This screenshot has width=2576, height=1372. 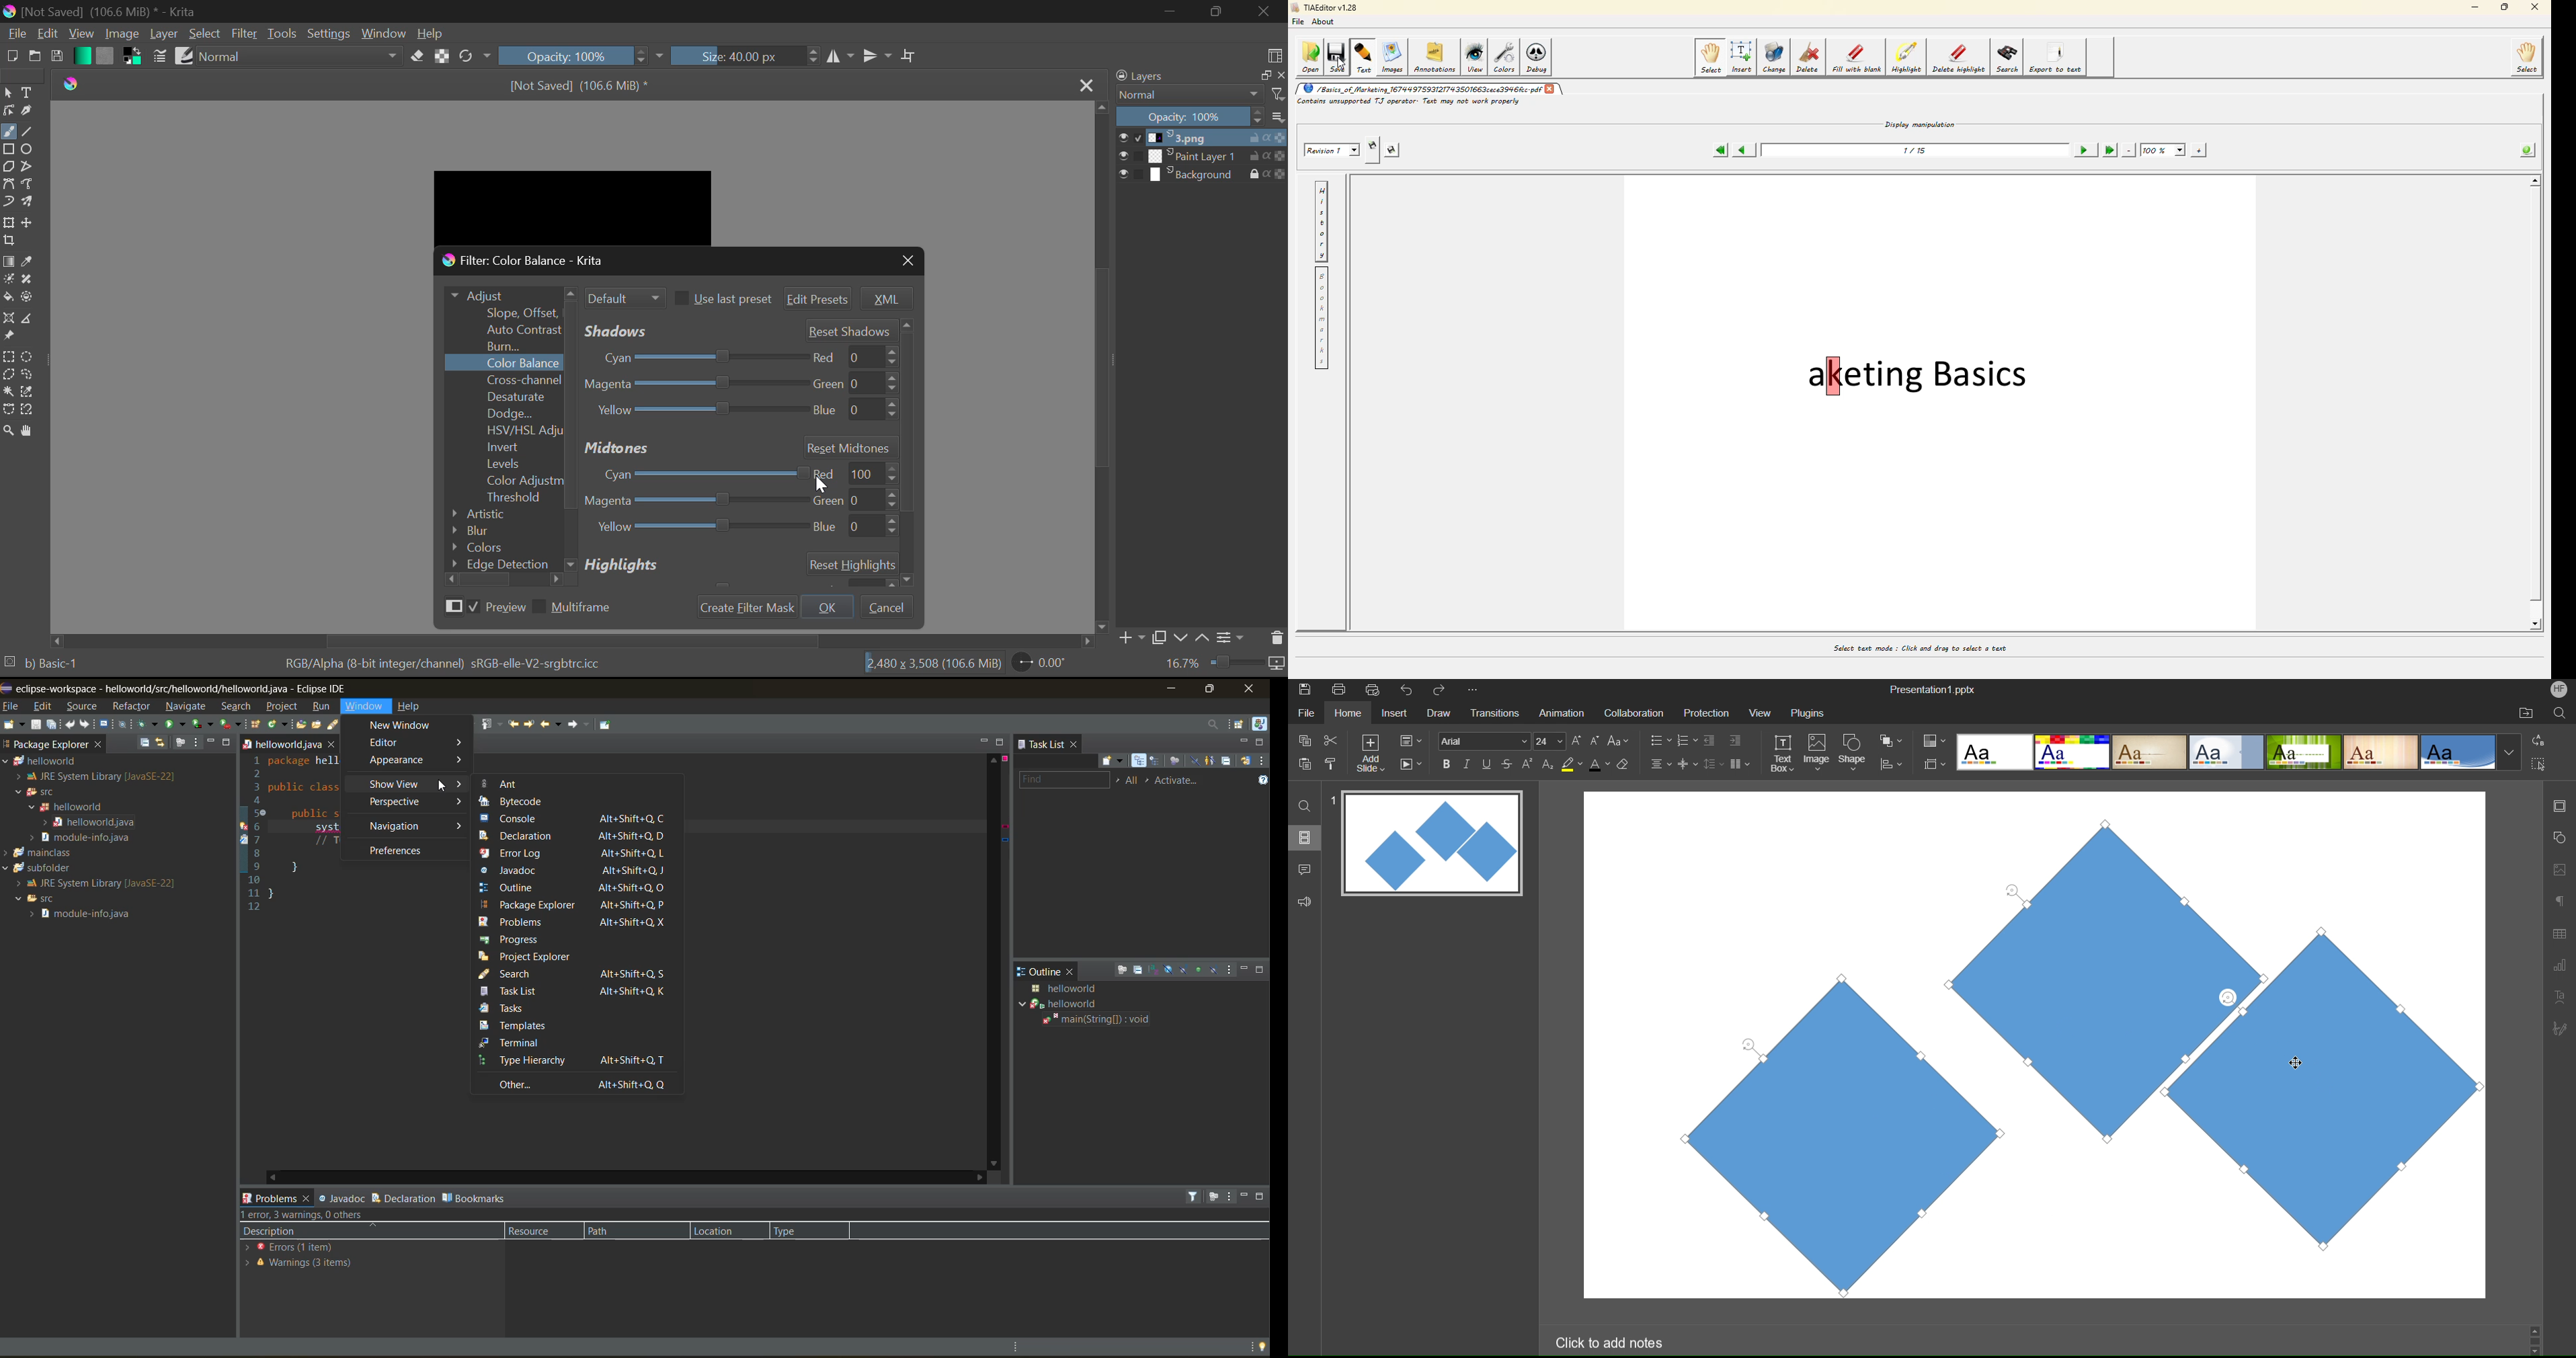 What do you see at coordinates (1183, 637) in the screenshot?
I see `Move Layer Down` at bounding box center [1183, 637].